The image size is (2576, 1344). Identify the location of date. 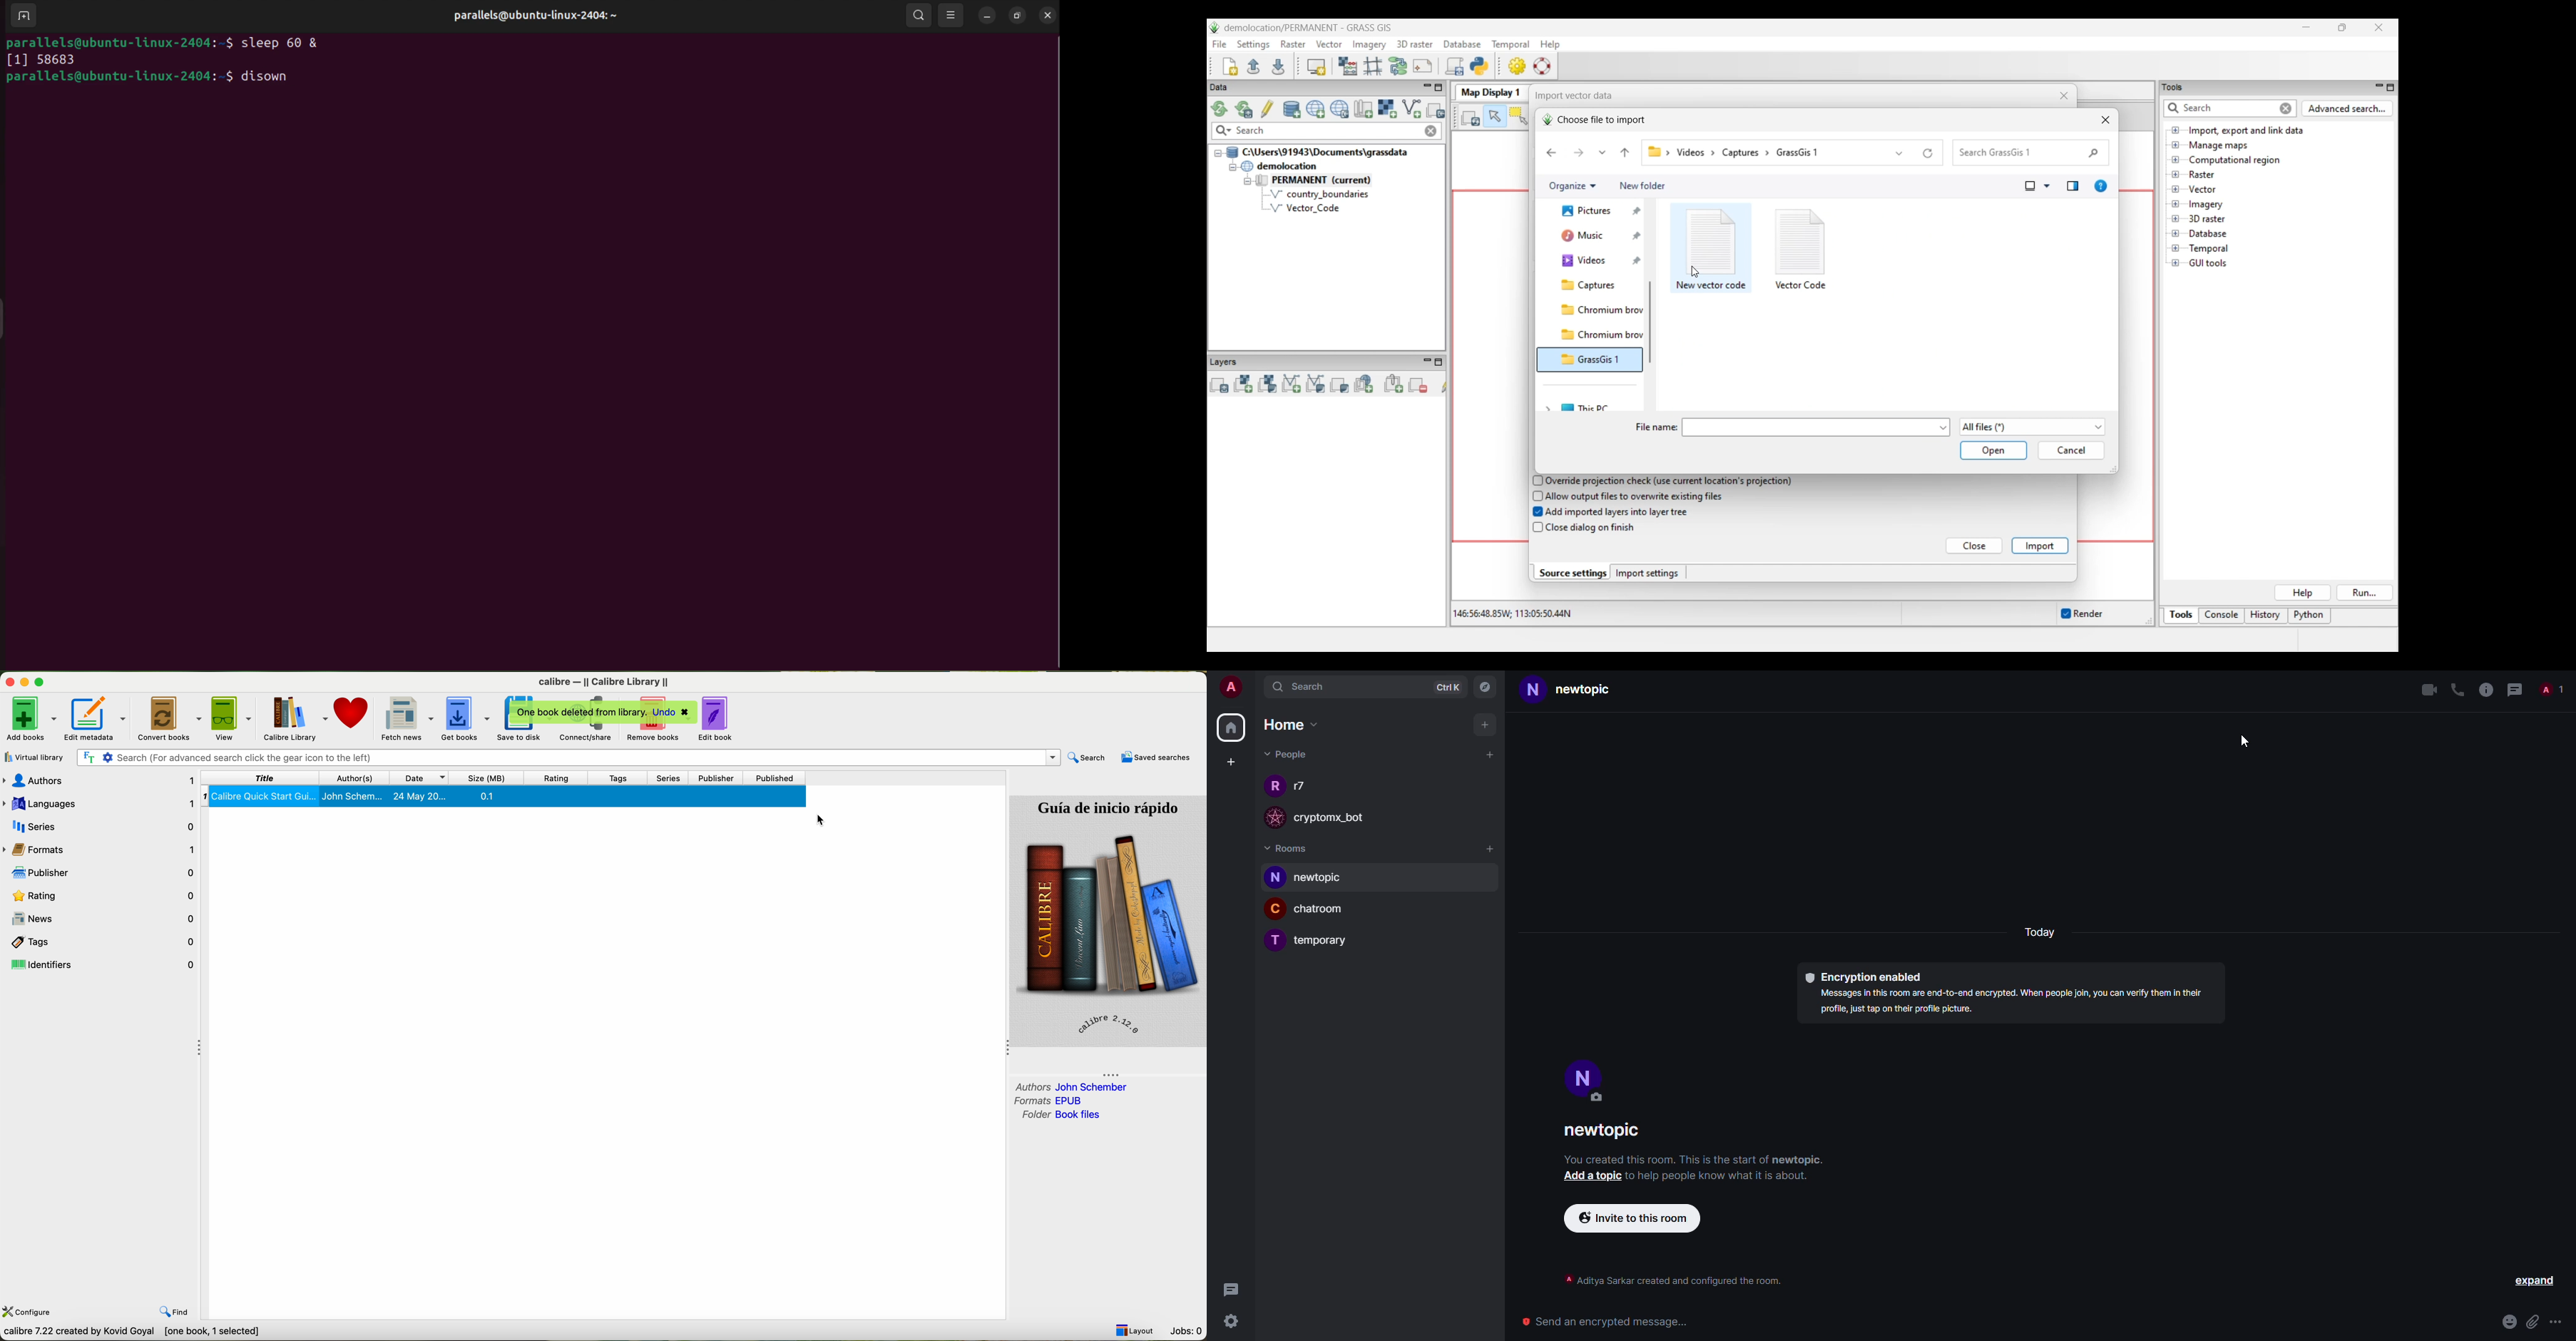
(421, 777).